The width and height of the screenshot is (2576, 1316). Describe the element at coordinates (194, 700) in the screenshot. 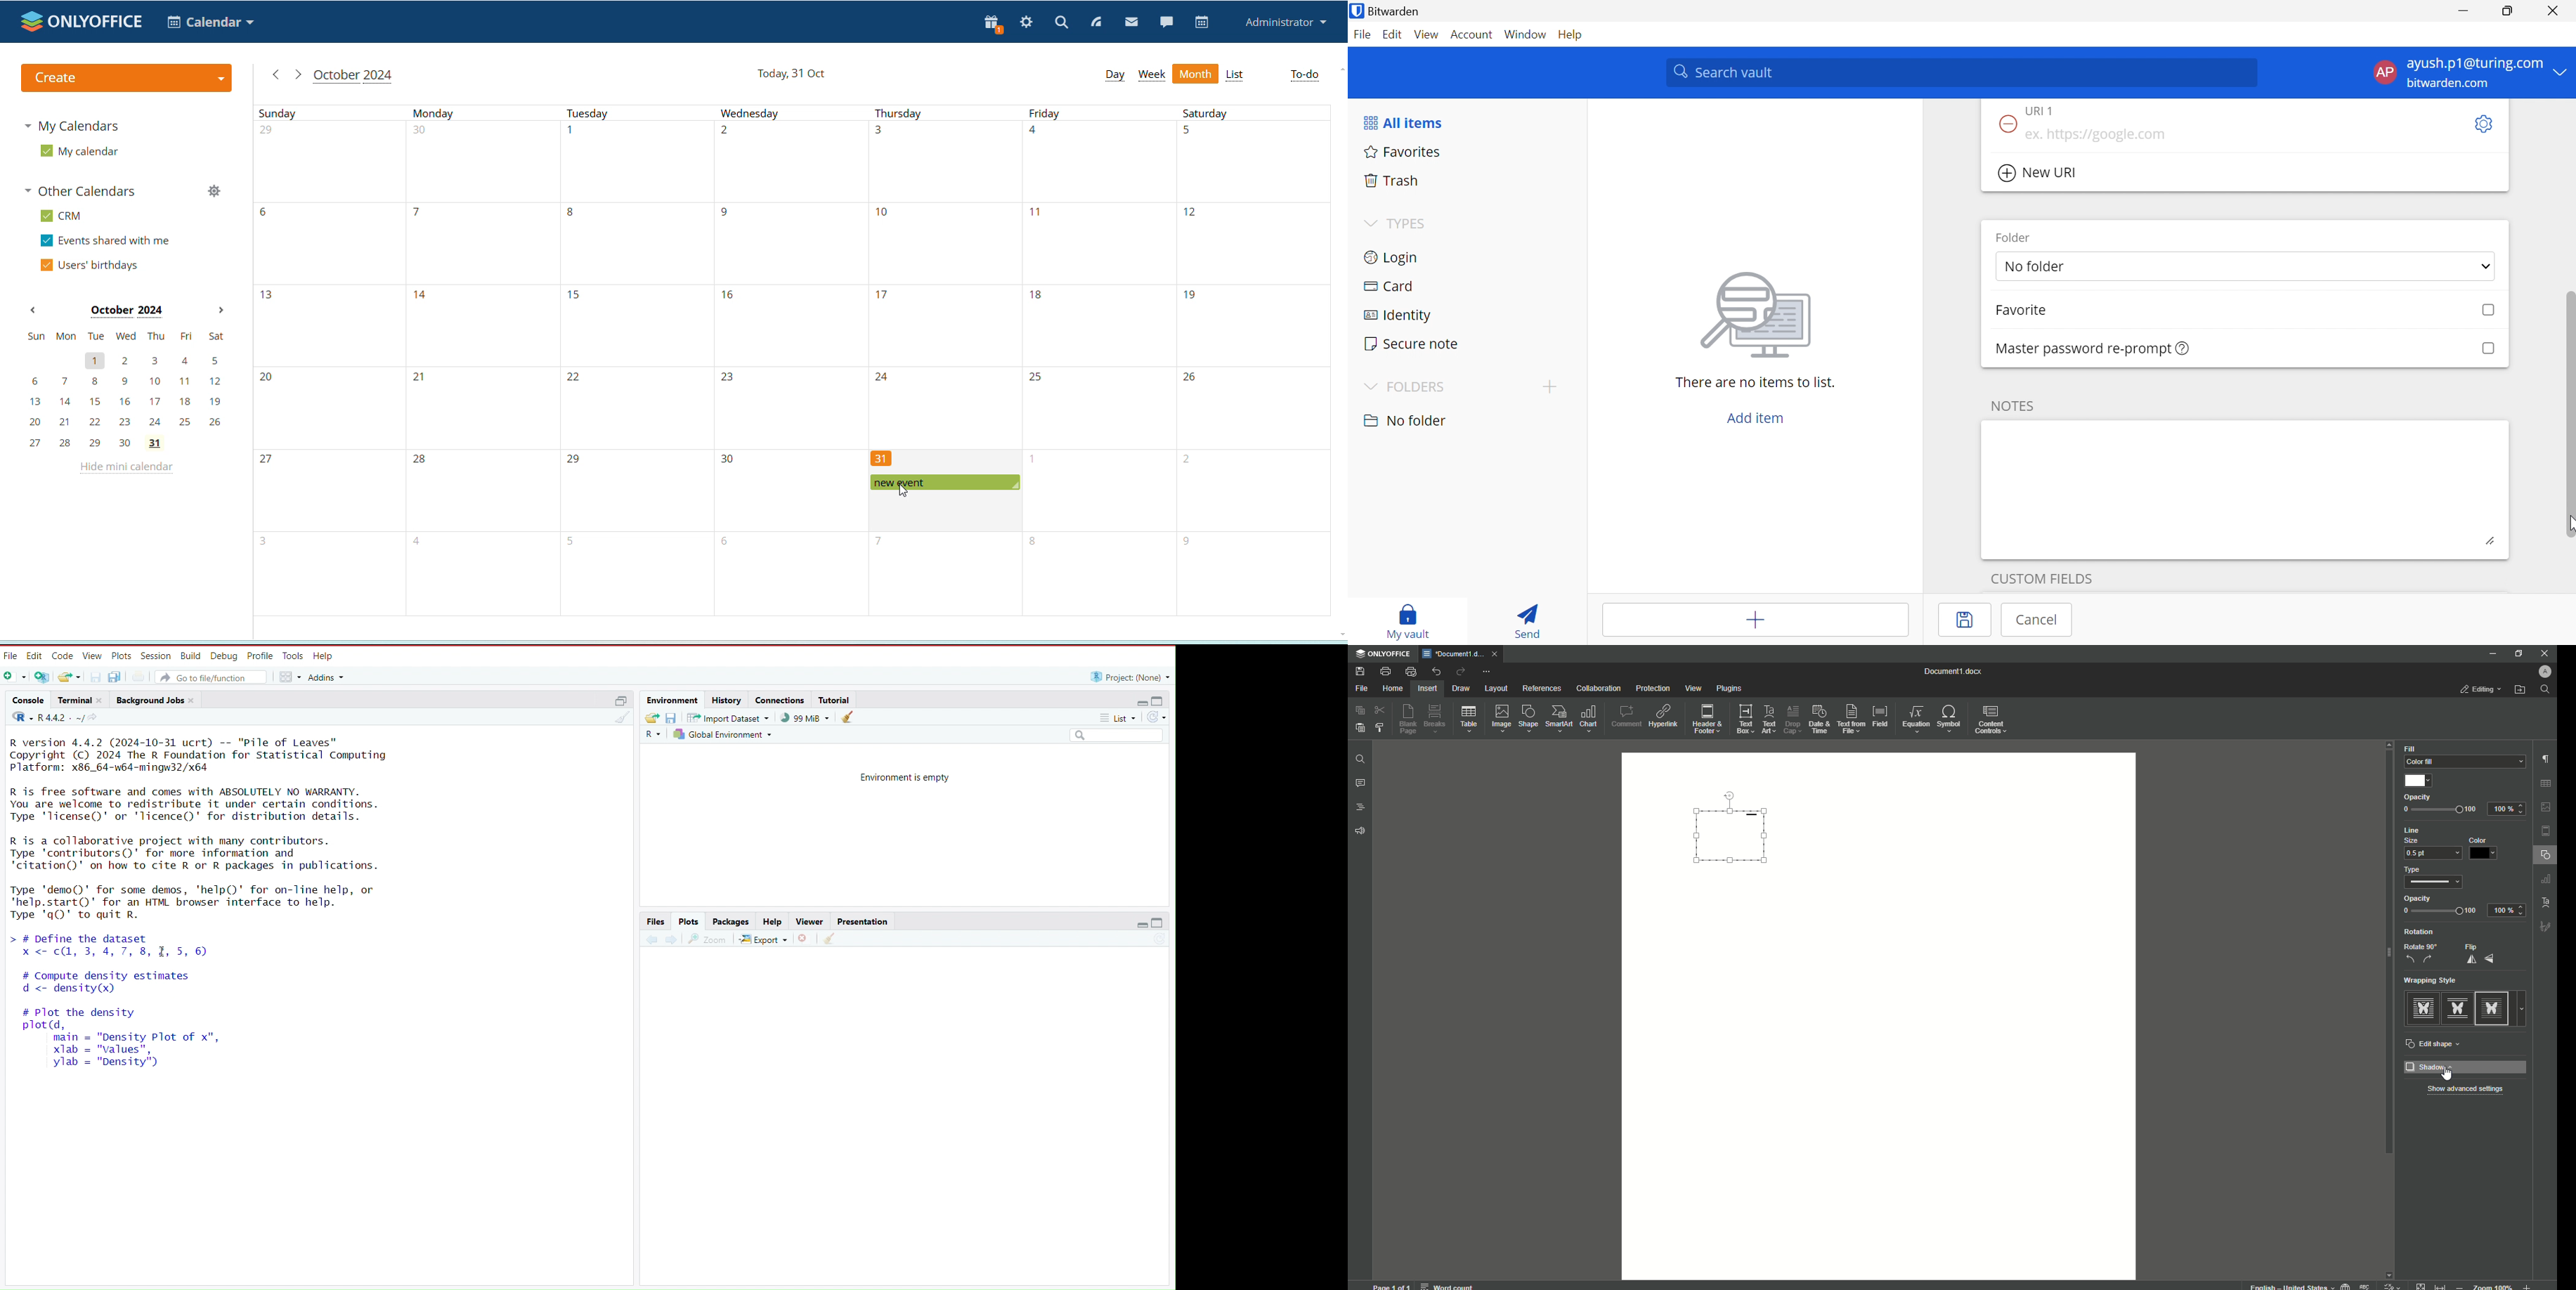

I see `close` at that location.